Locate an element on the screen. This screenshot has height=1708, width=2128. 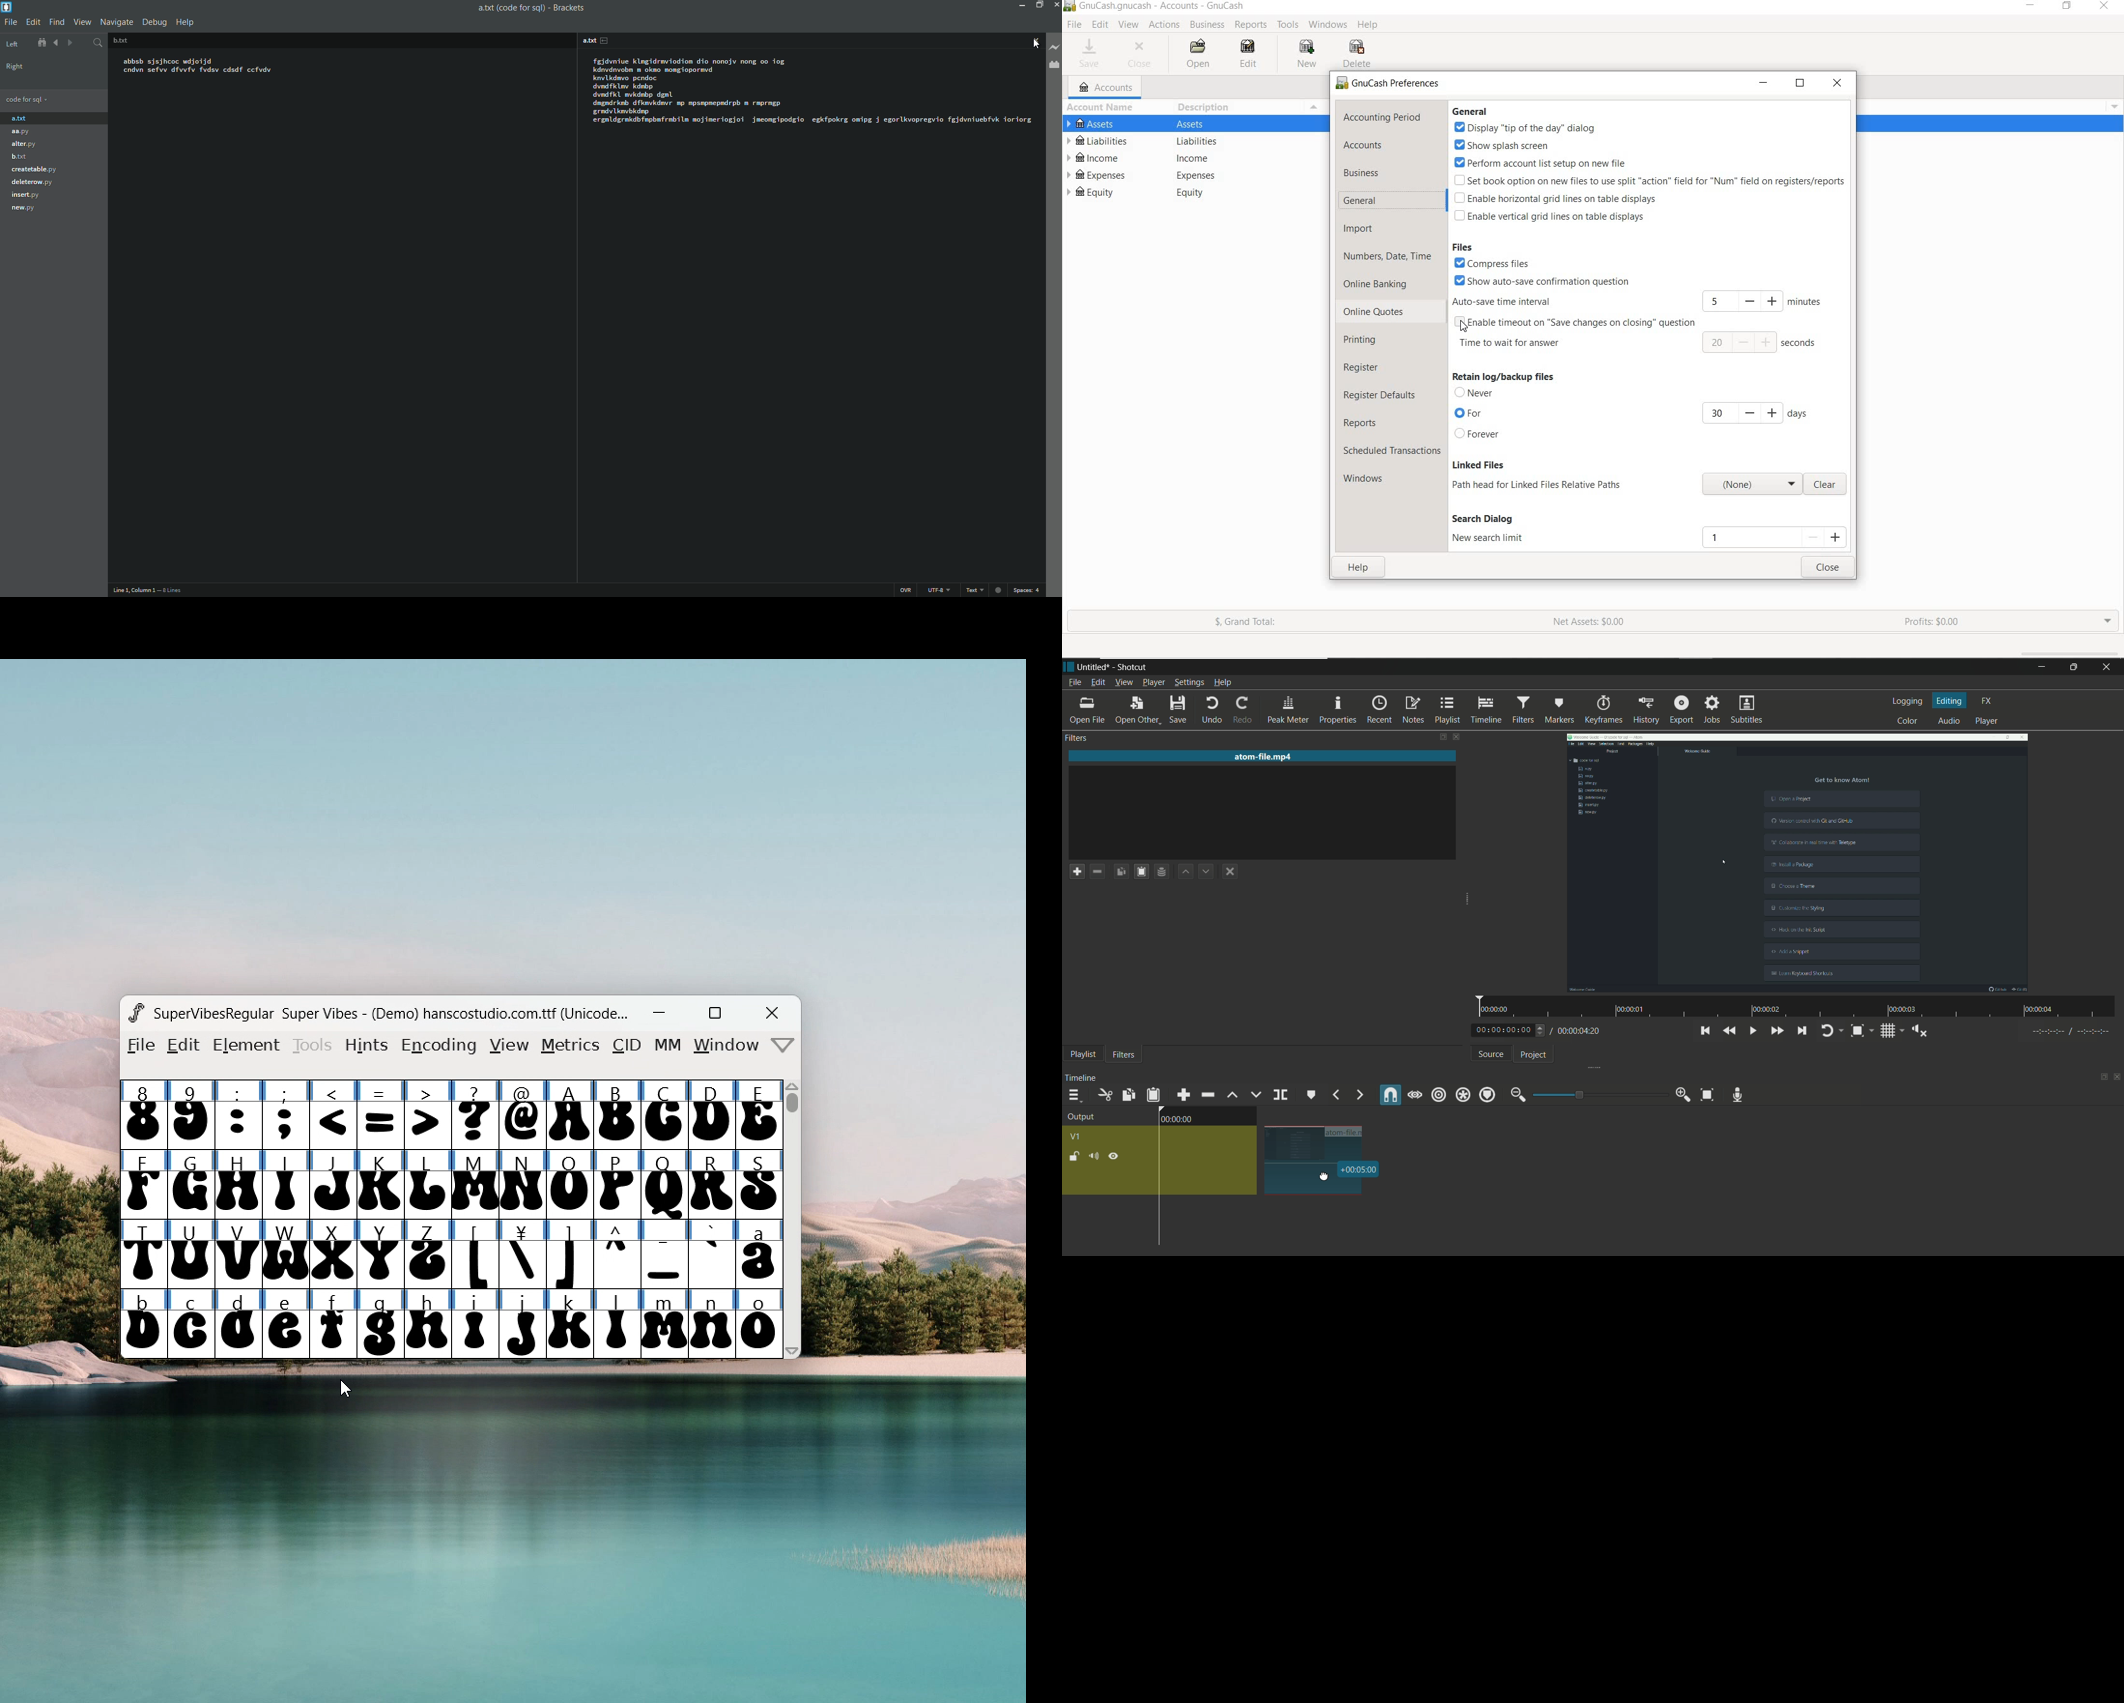
current time is located at coordinates (1503, 1030).